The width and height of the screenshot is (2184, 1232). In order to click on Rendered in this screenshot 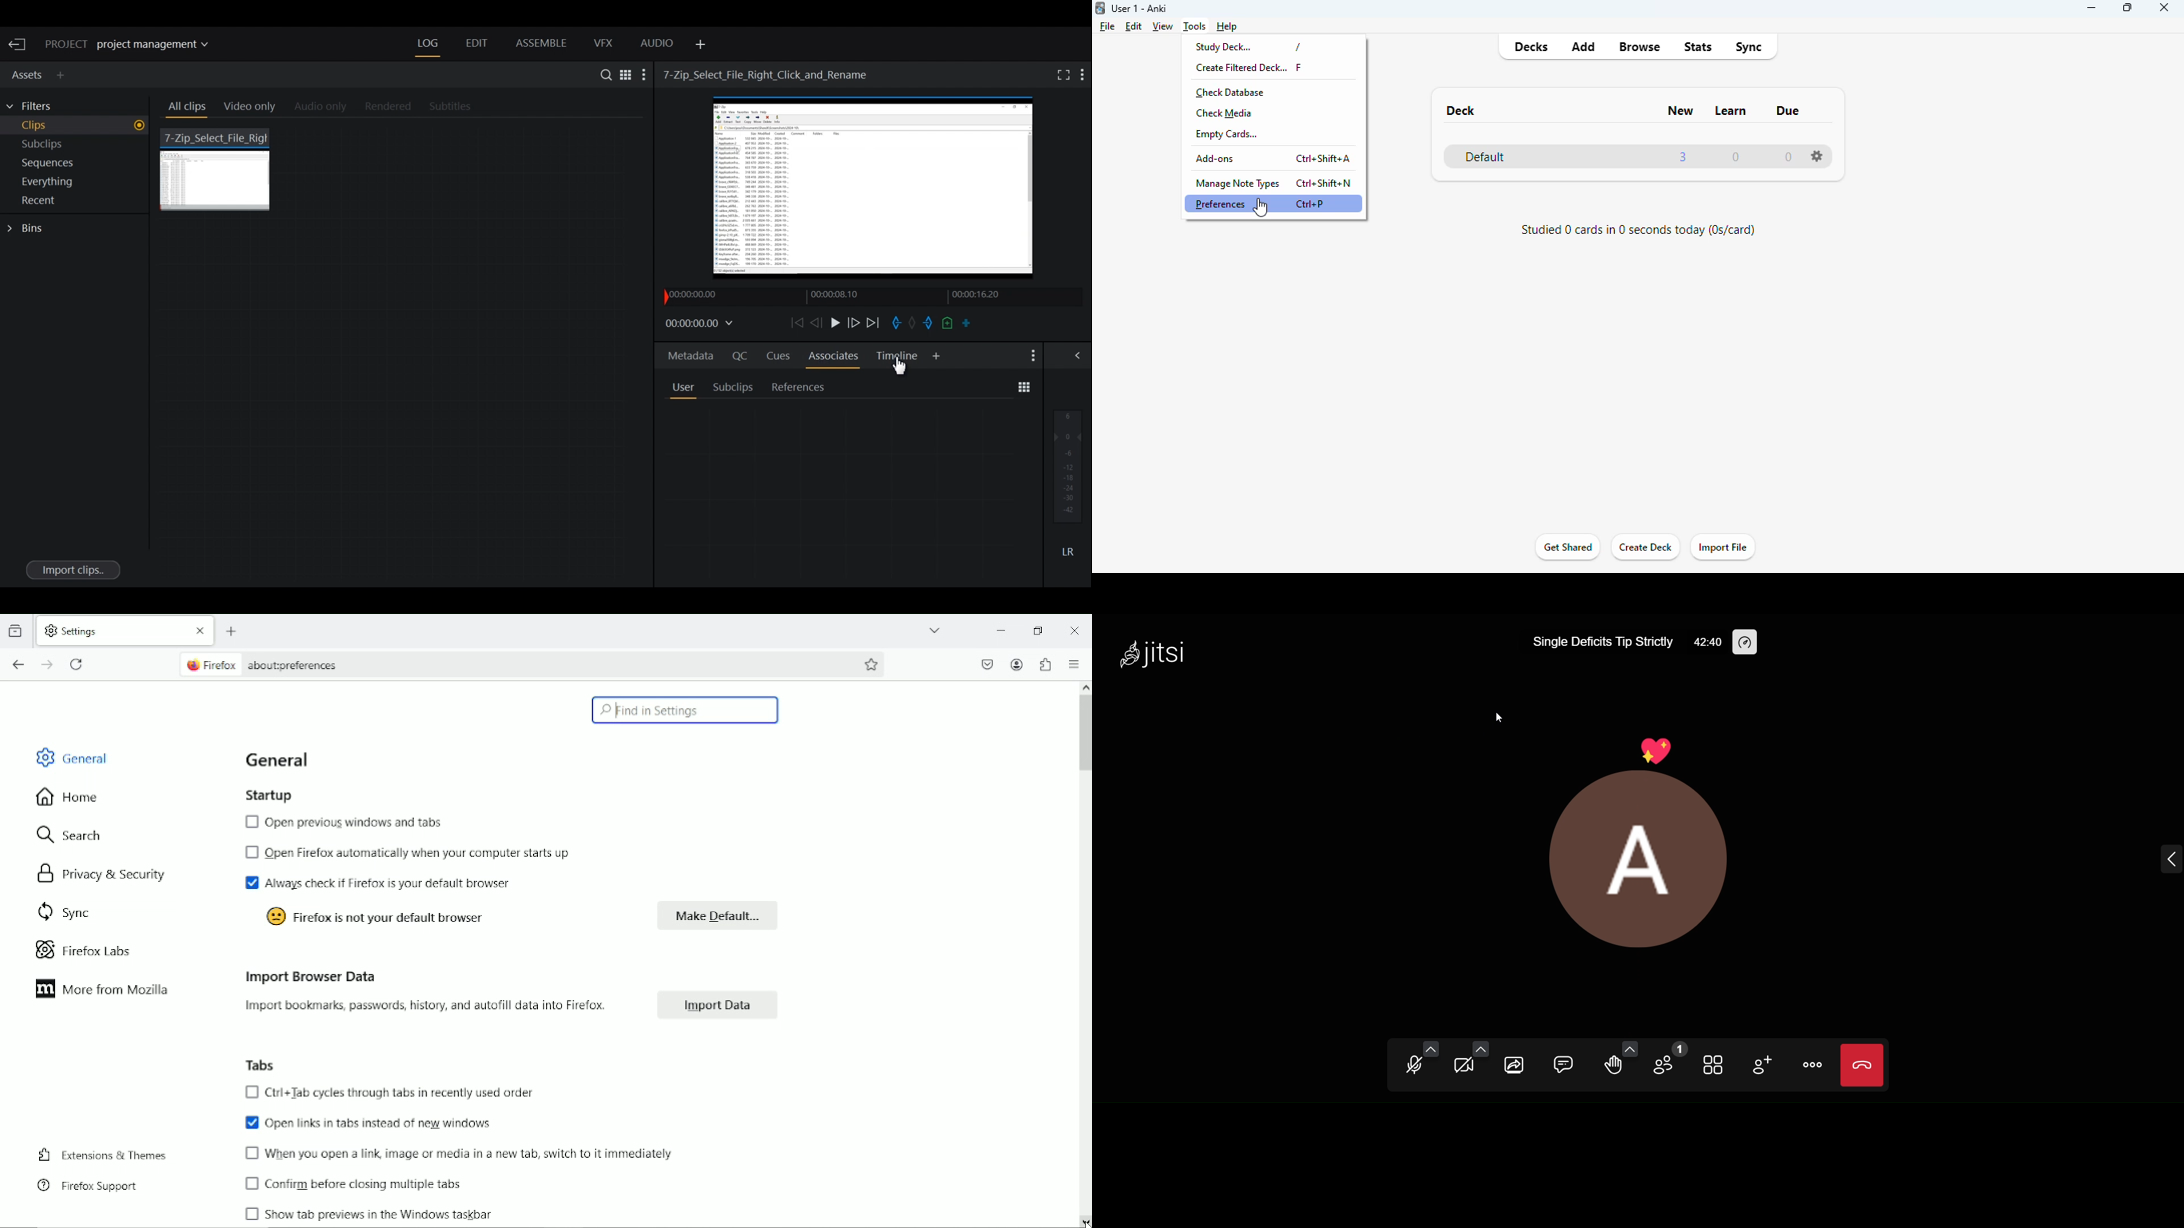, I will do `click(385, 107)`.